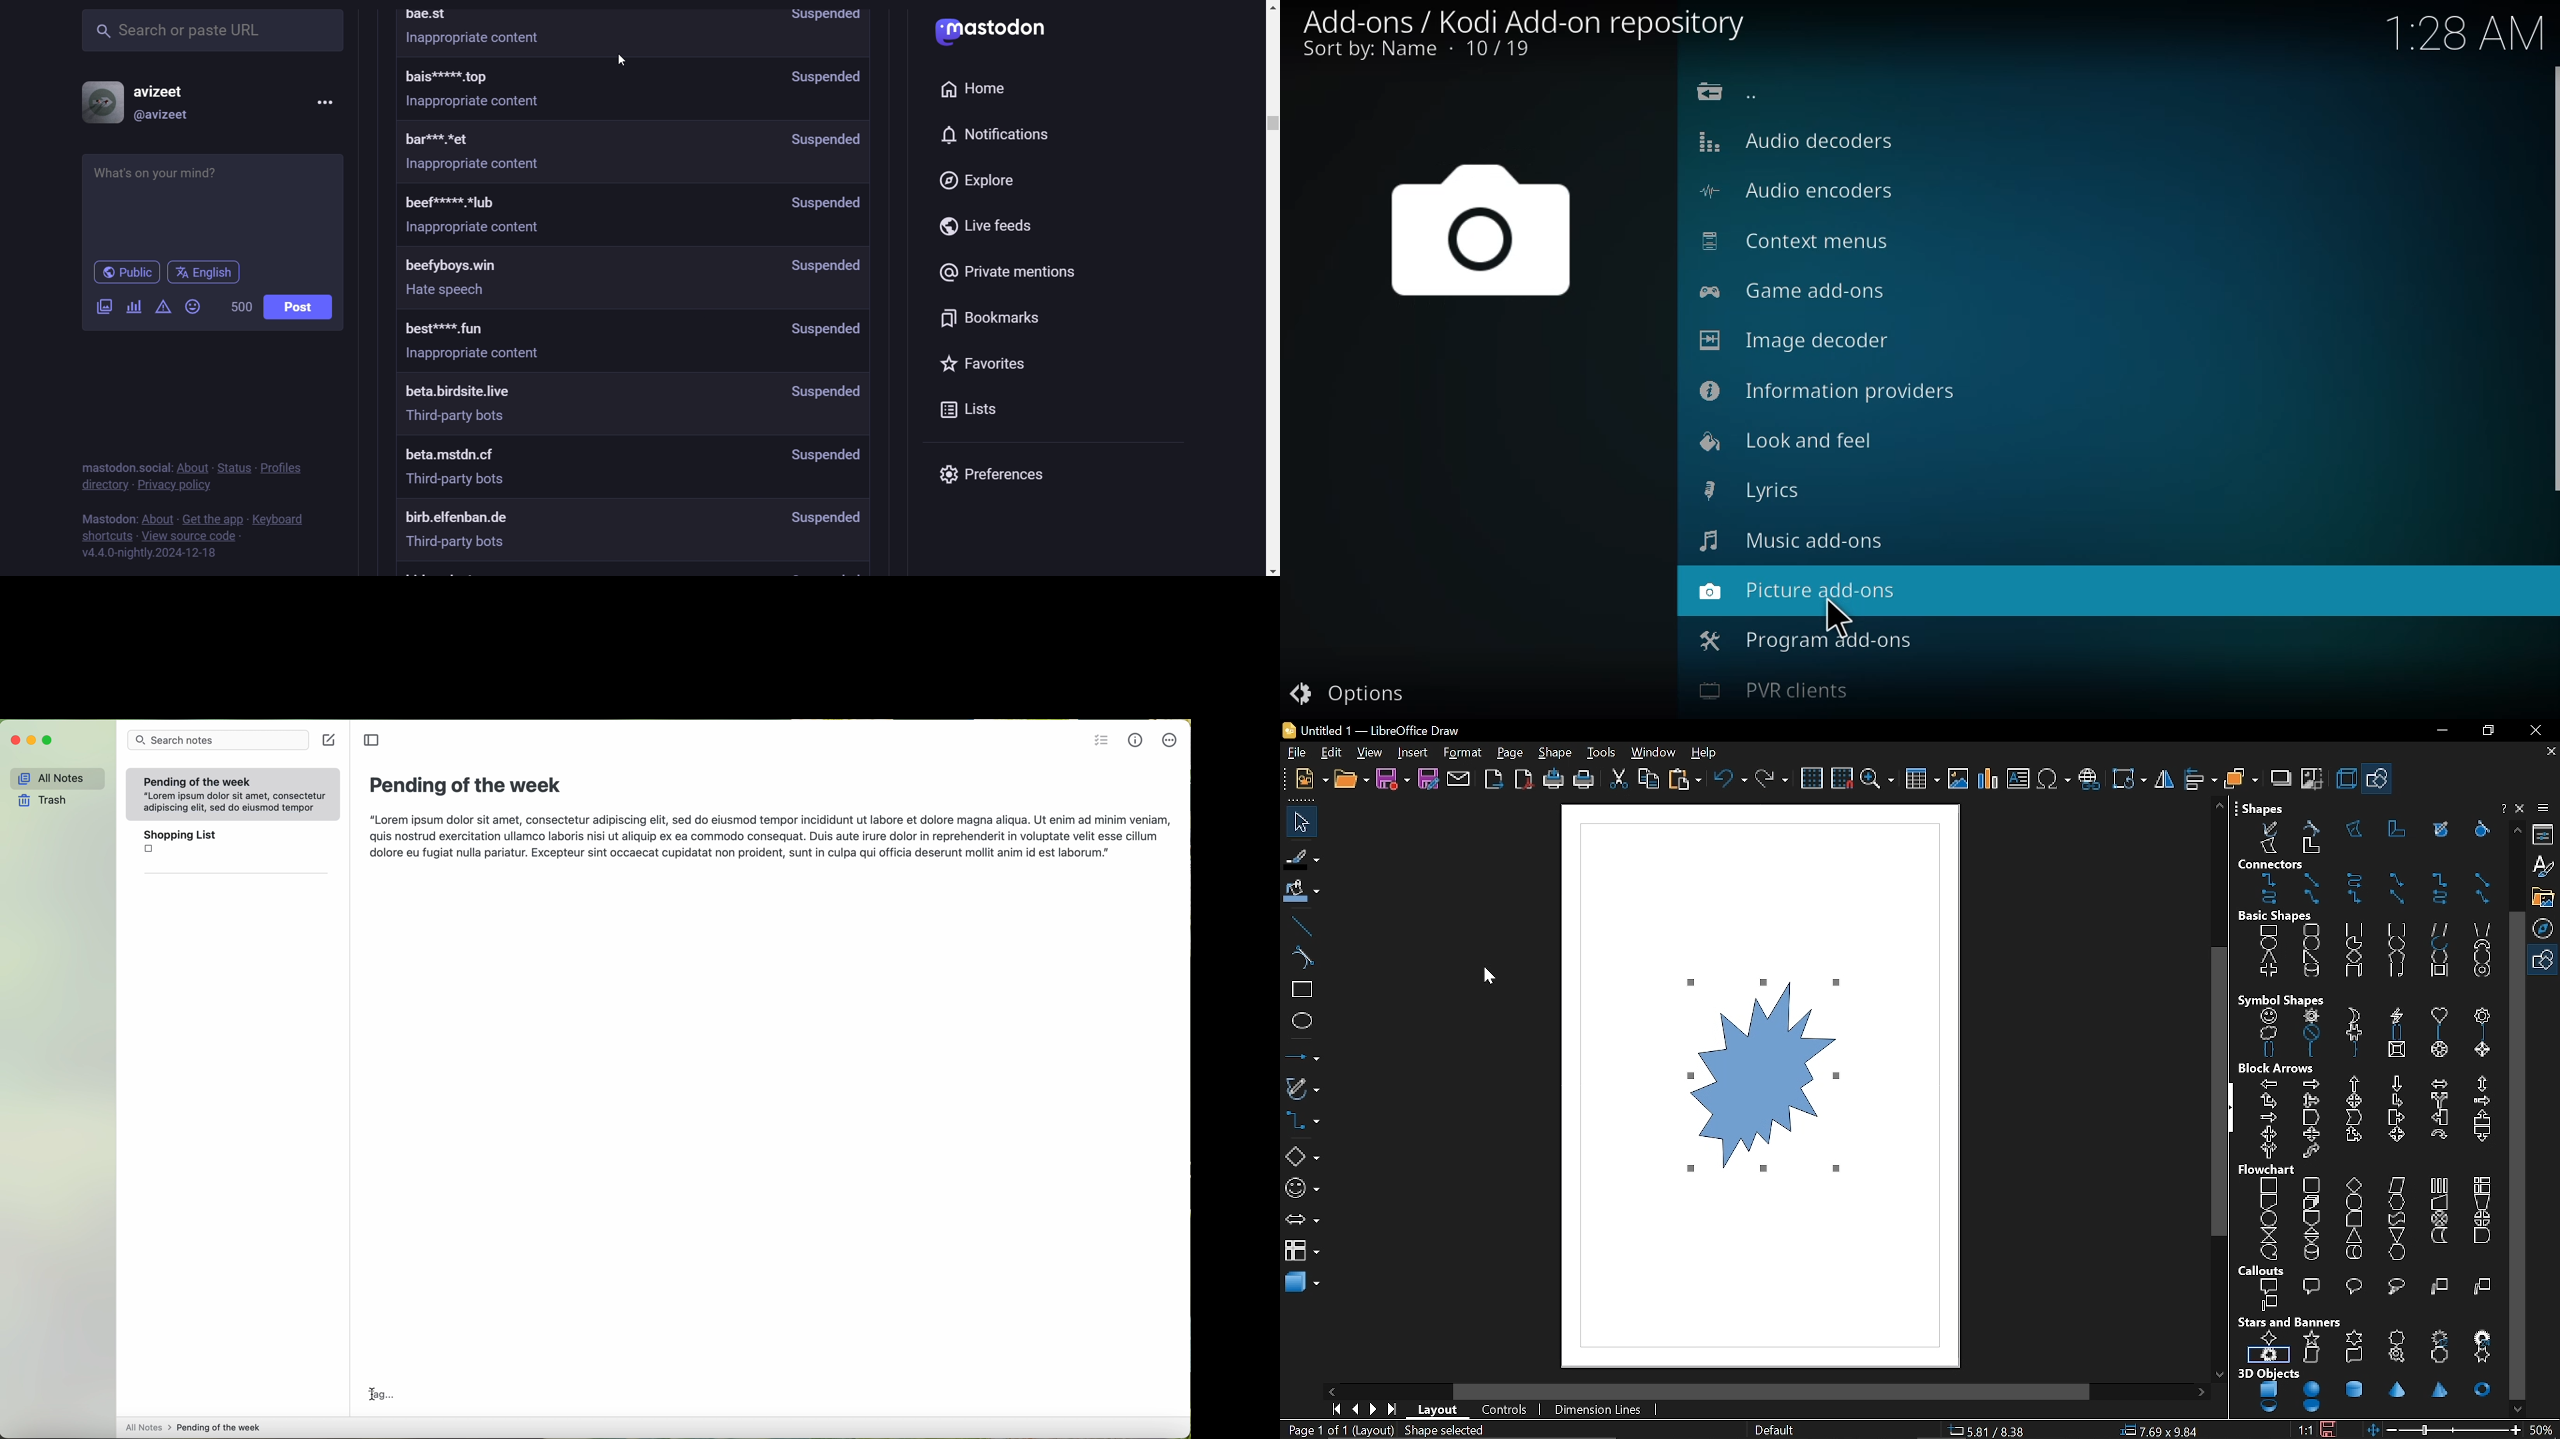 Image resolution: width=2576 pixels, height=1456 pixels. I want to click on moderated server's information, so click(635, 217).